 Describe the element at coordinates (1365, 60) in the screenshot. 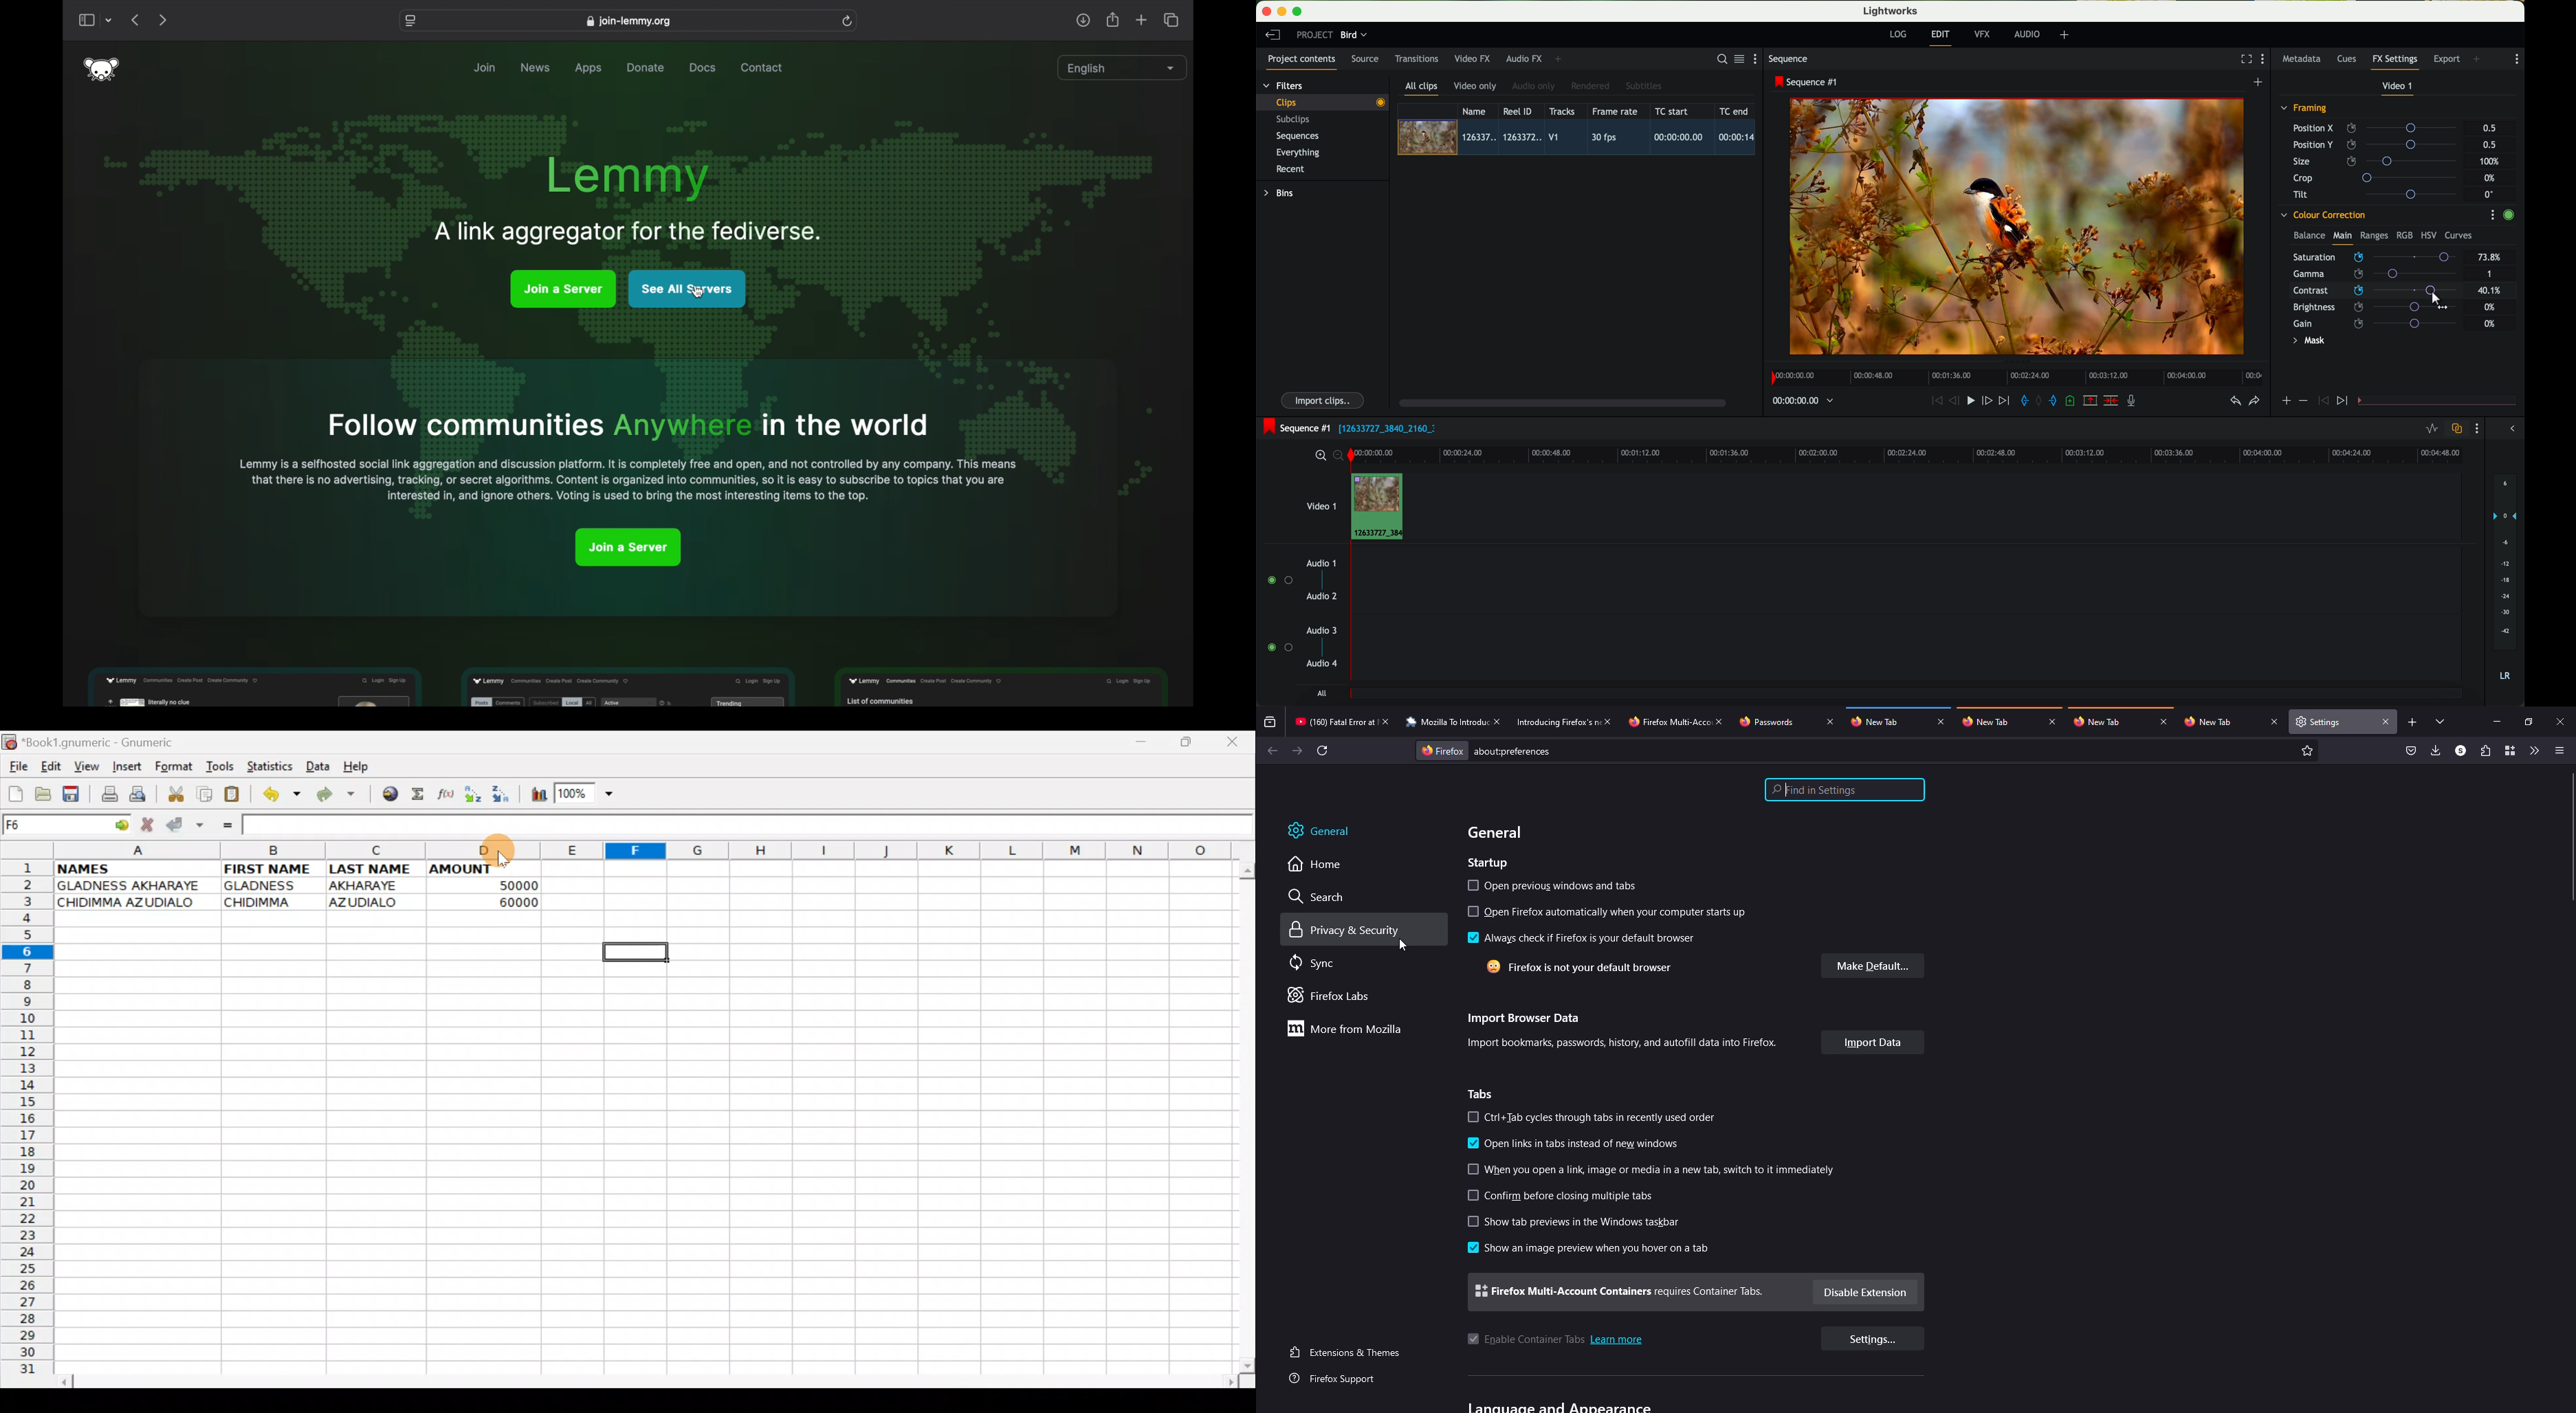

I see `source` at that location.